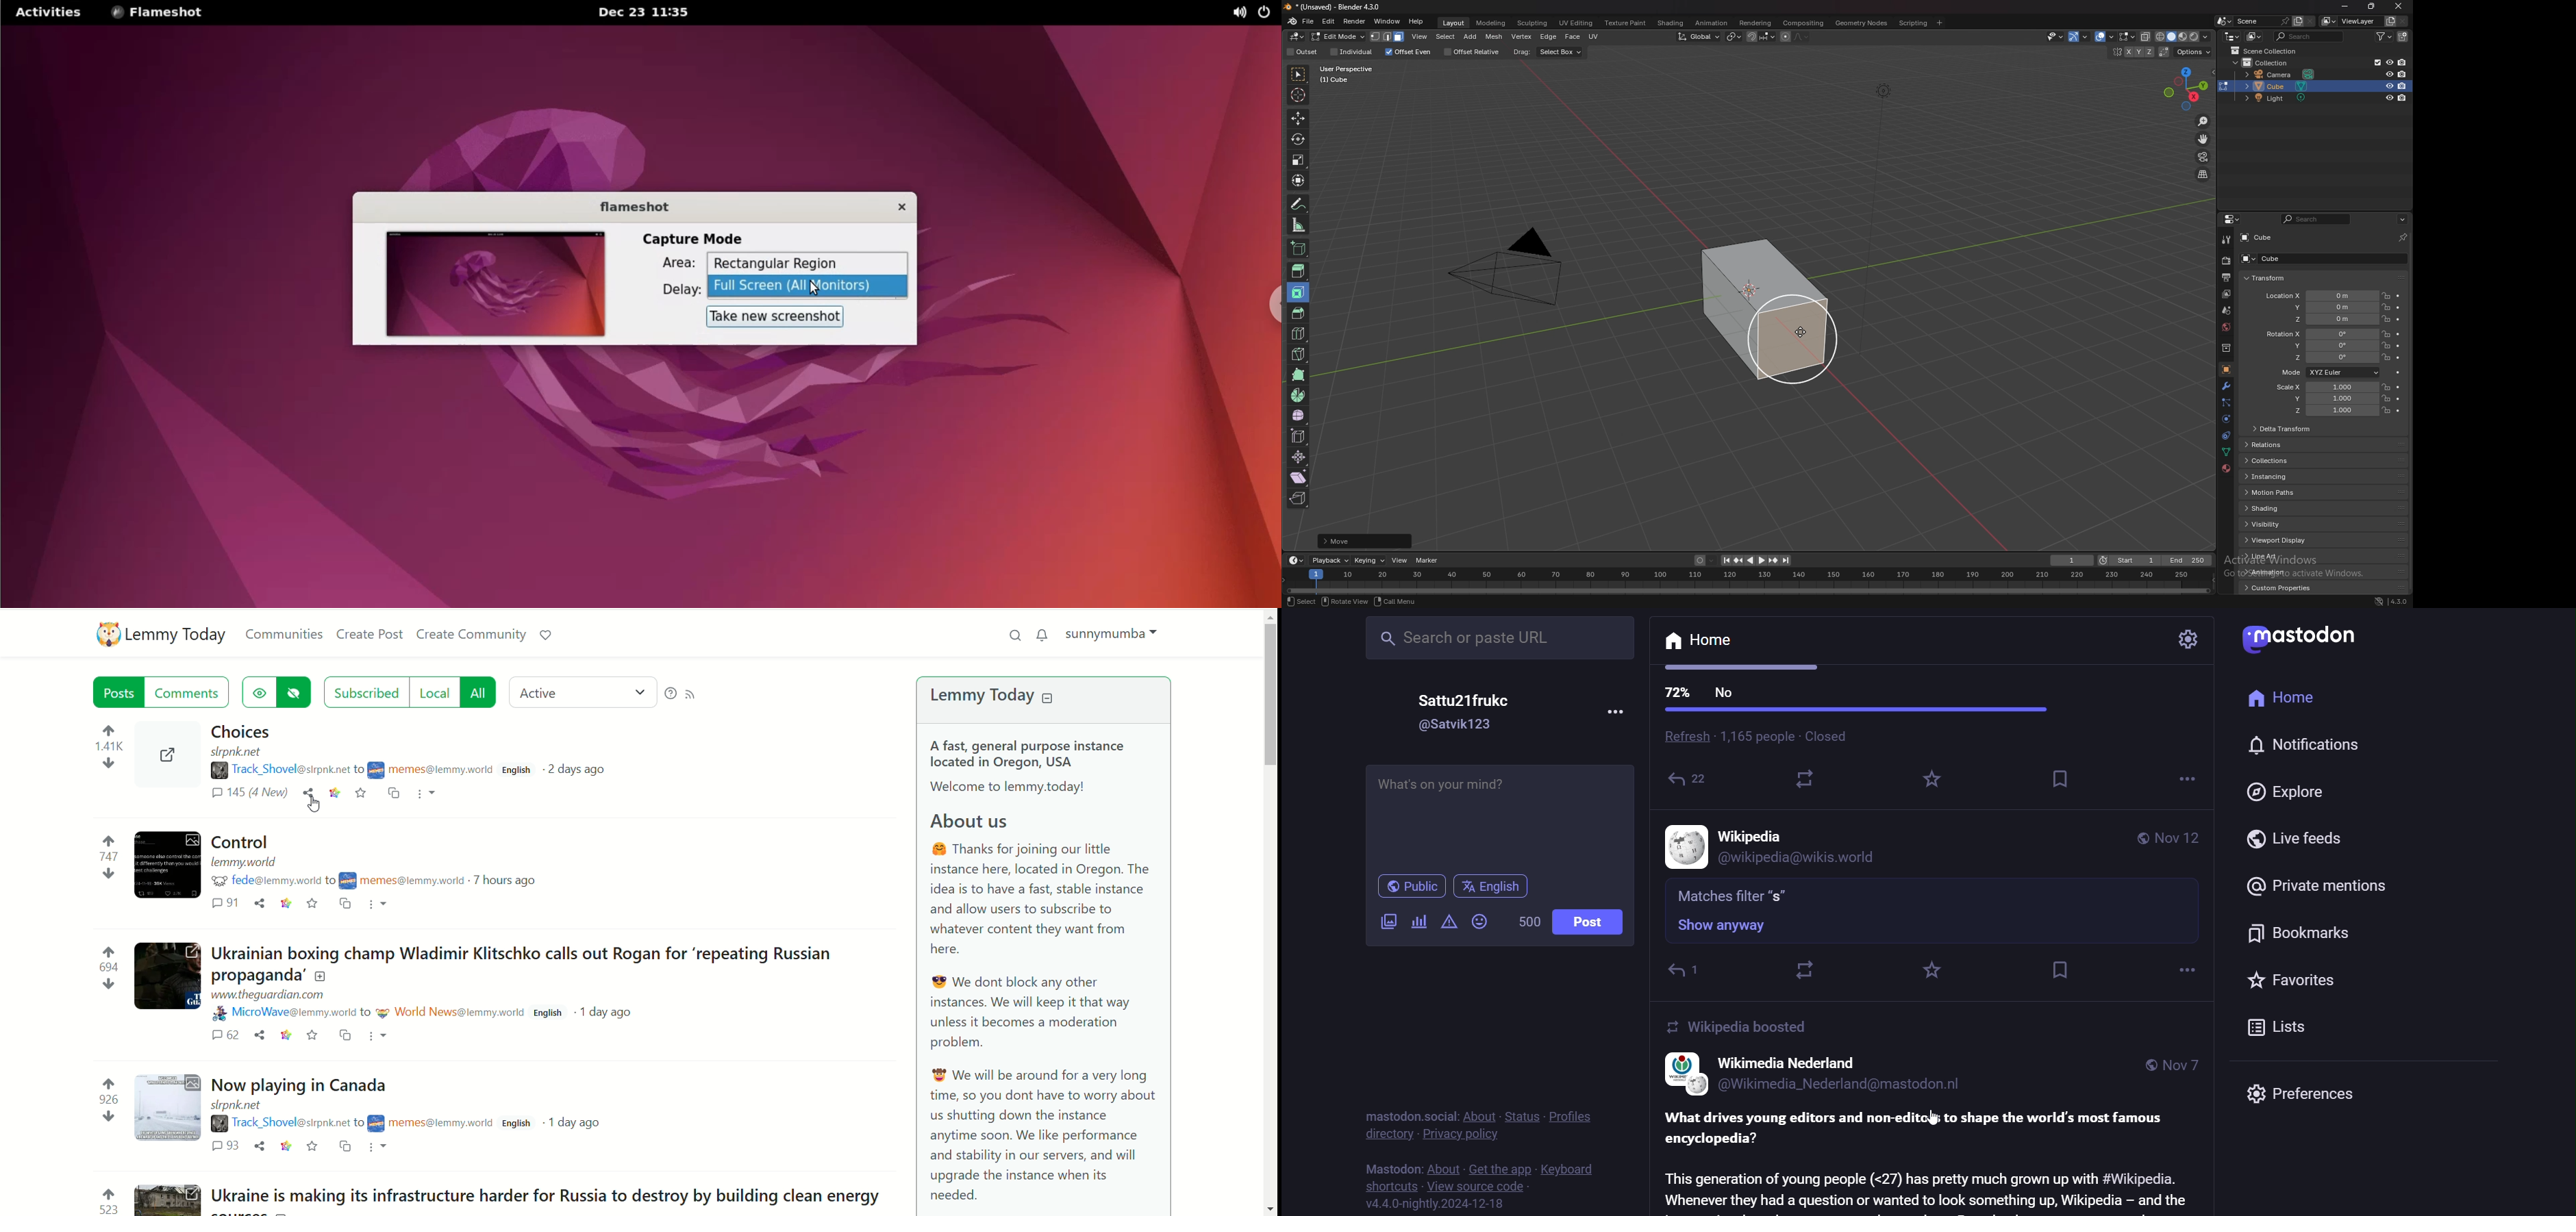 The image size is (2576, 1232). I want to click on add workspace, so click(1939, 23).